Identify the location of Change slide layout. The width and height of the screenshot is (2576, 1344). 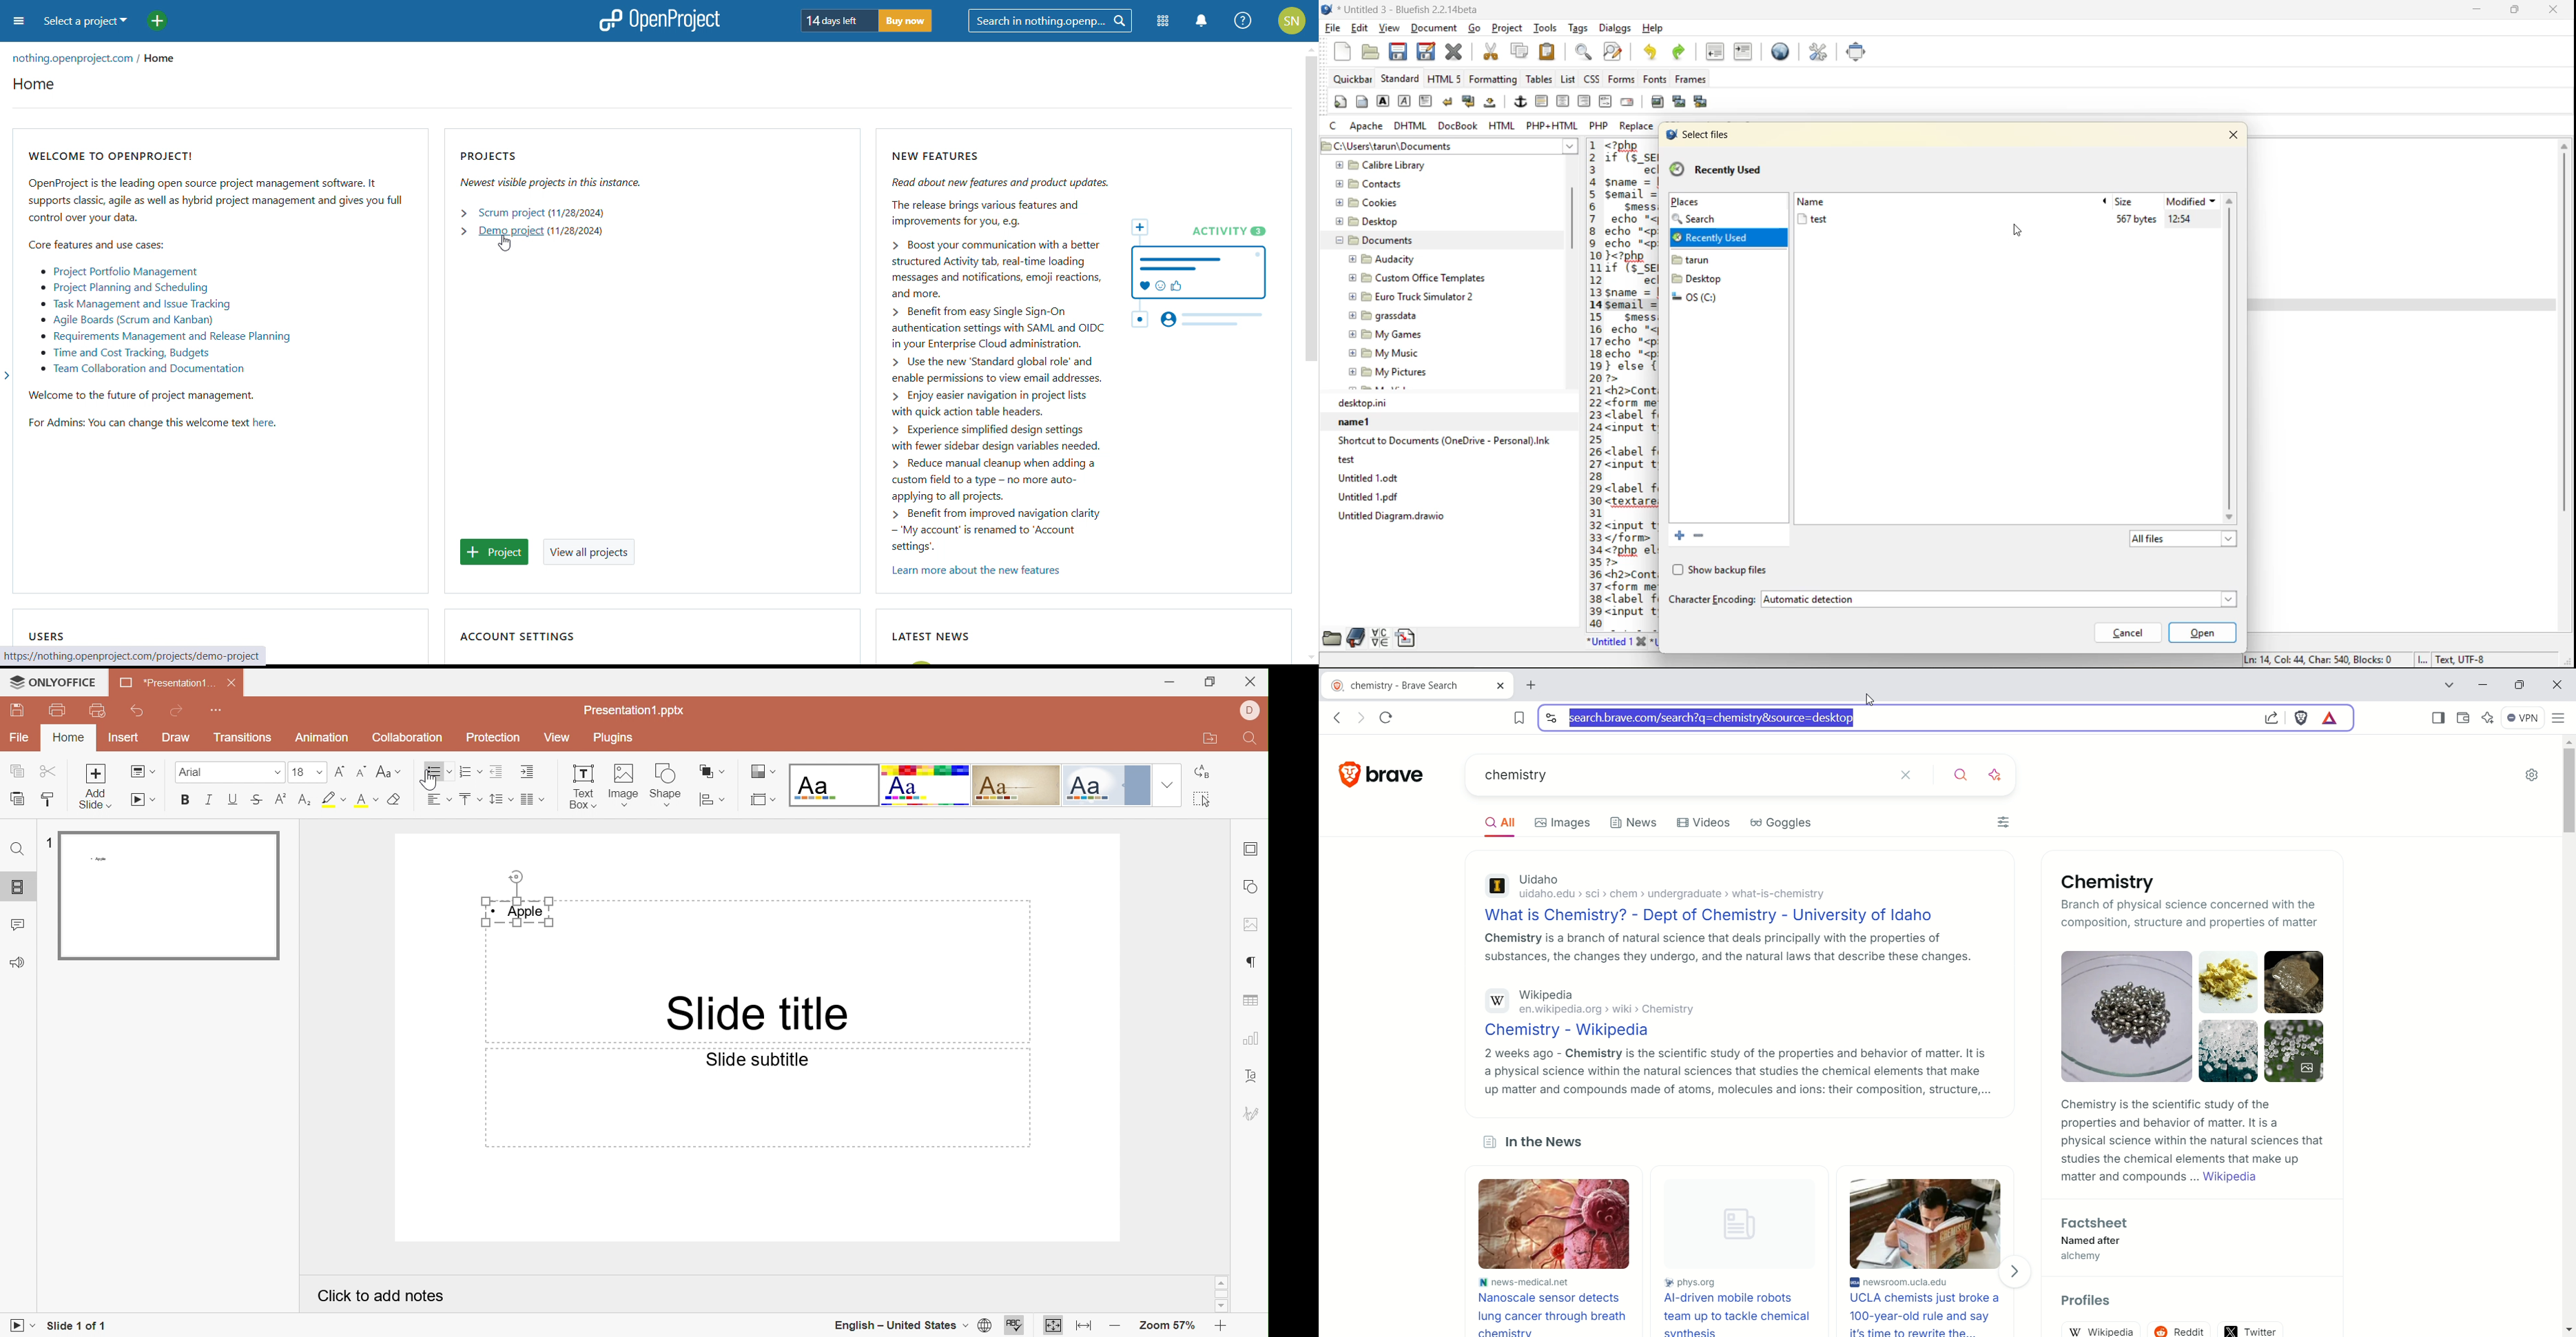
(143, 772).